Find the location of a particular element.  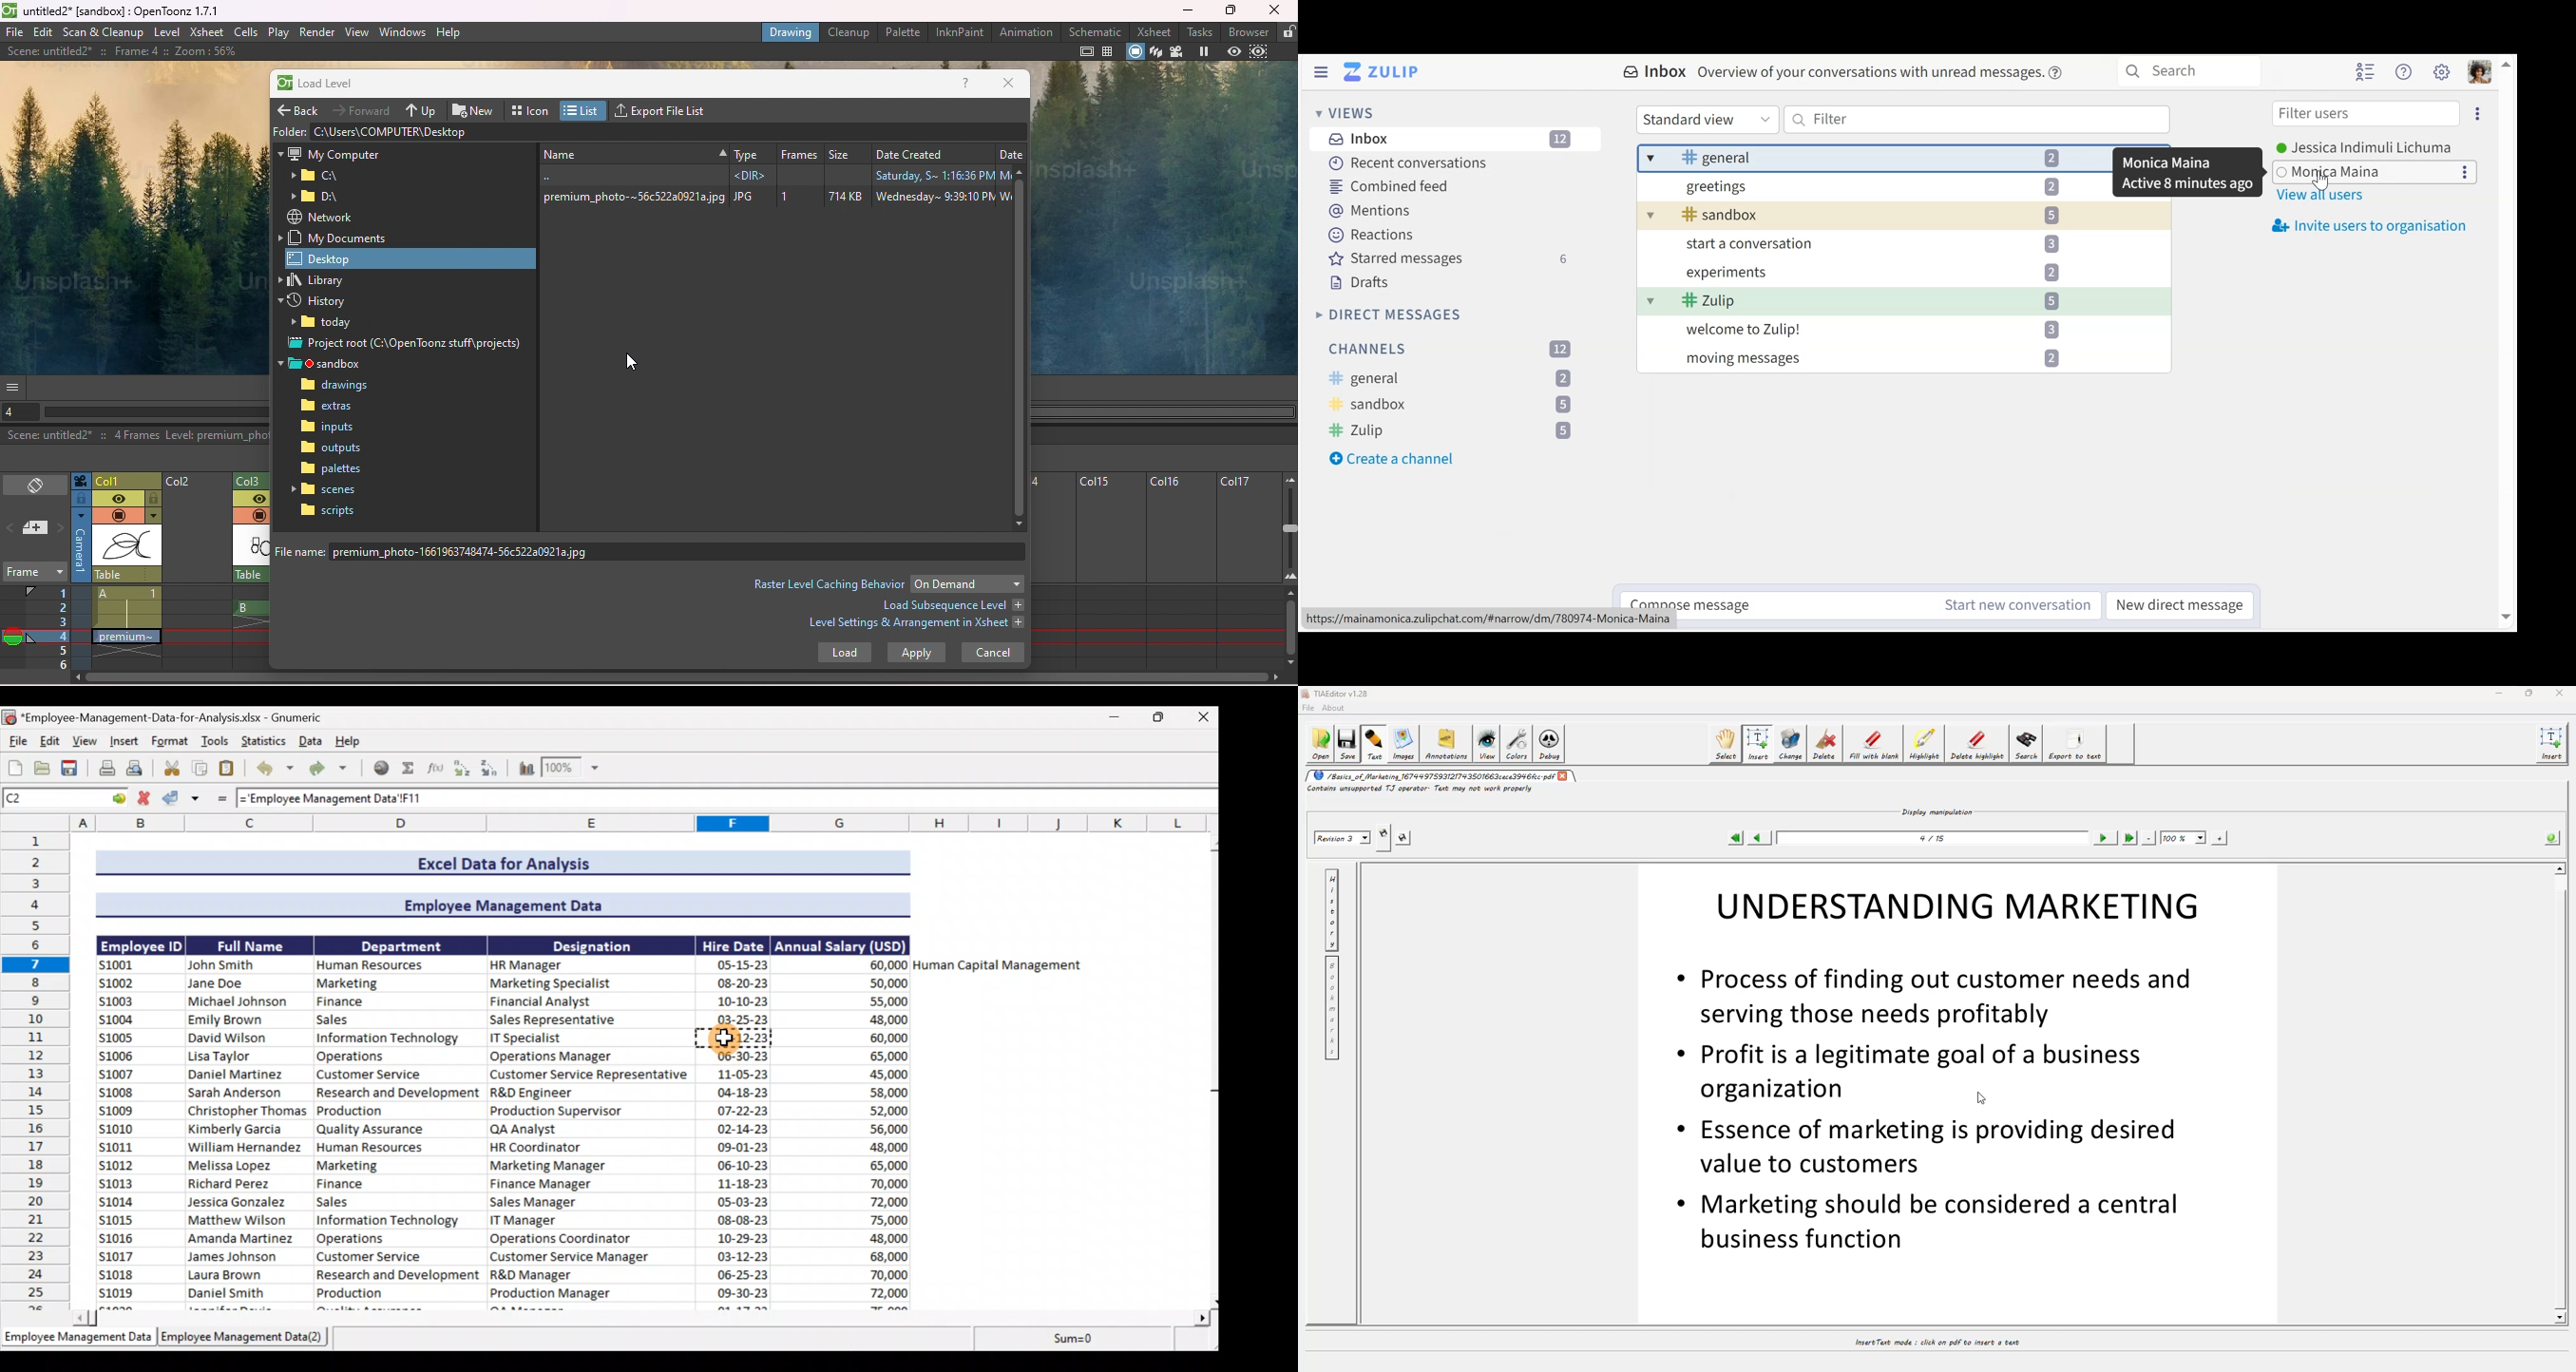

Minimise is located at coordinates (1115, 716).